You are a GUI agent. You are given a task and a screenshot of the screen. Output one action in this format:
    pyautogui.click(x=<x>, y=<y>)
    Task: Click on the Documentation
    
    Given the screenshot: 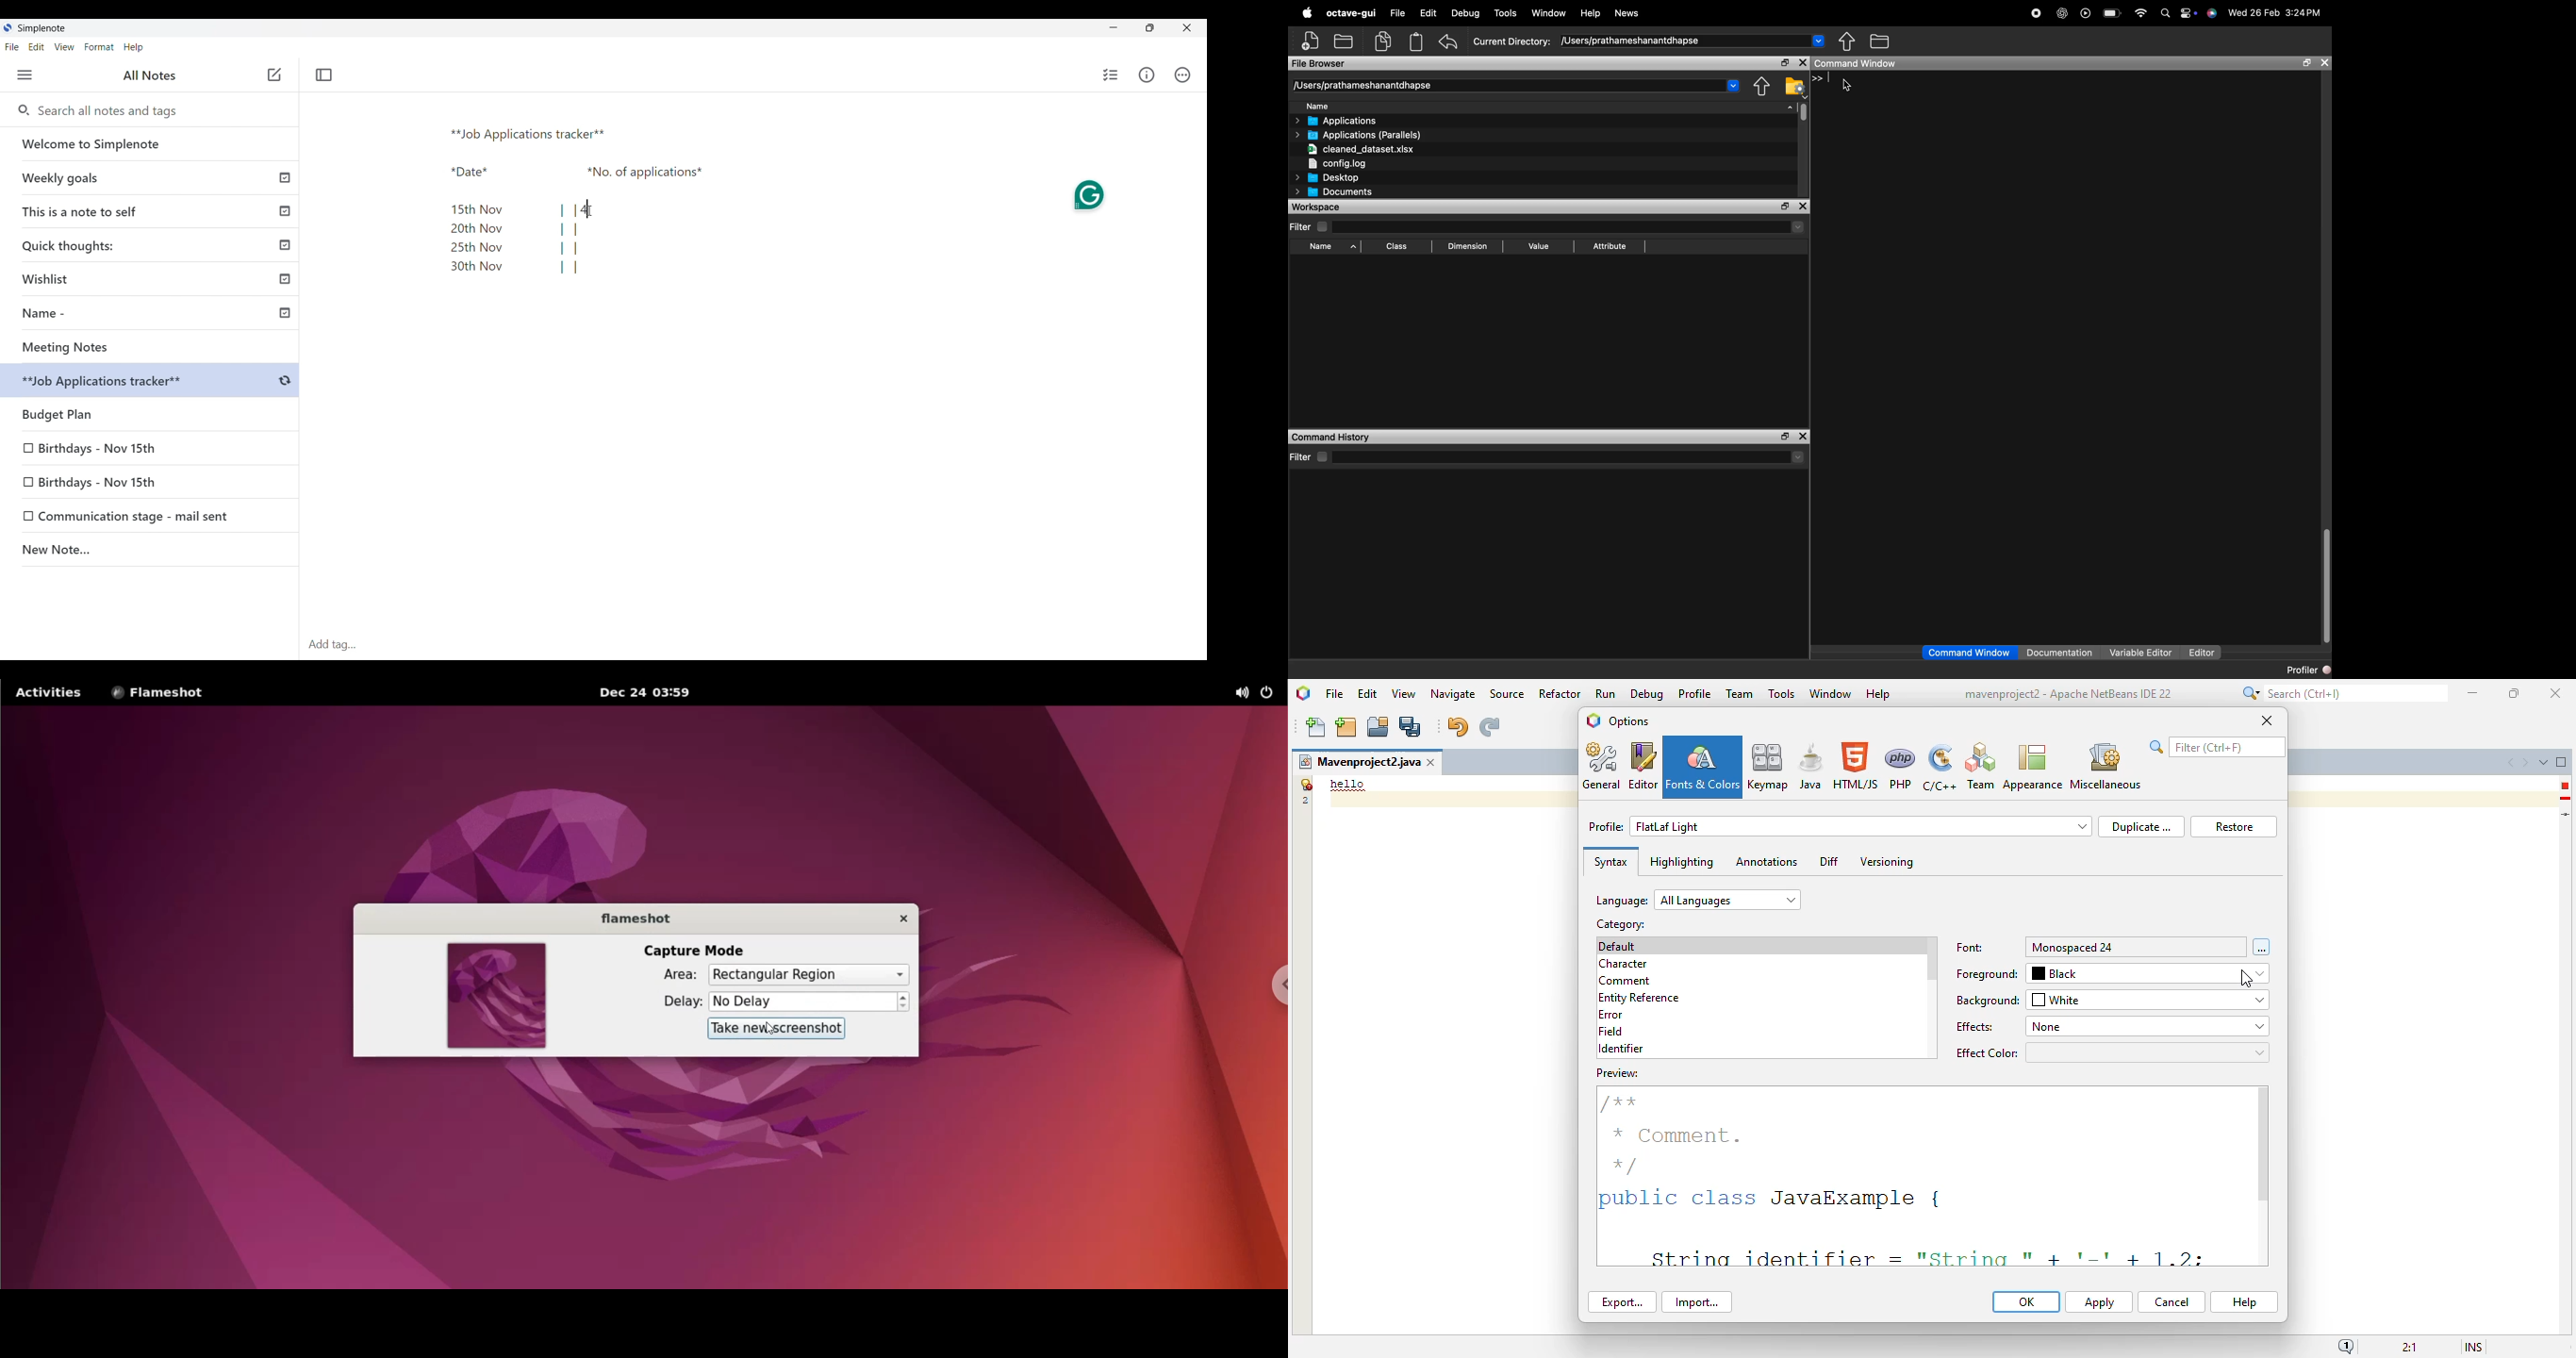 What is the action you would take?
    pyautogui.click(x=2062, y=653)
    